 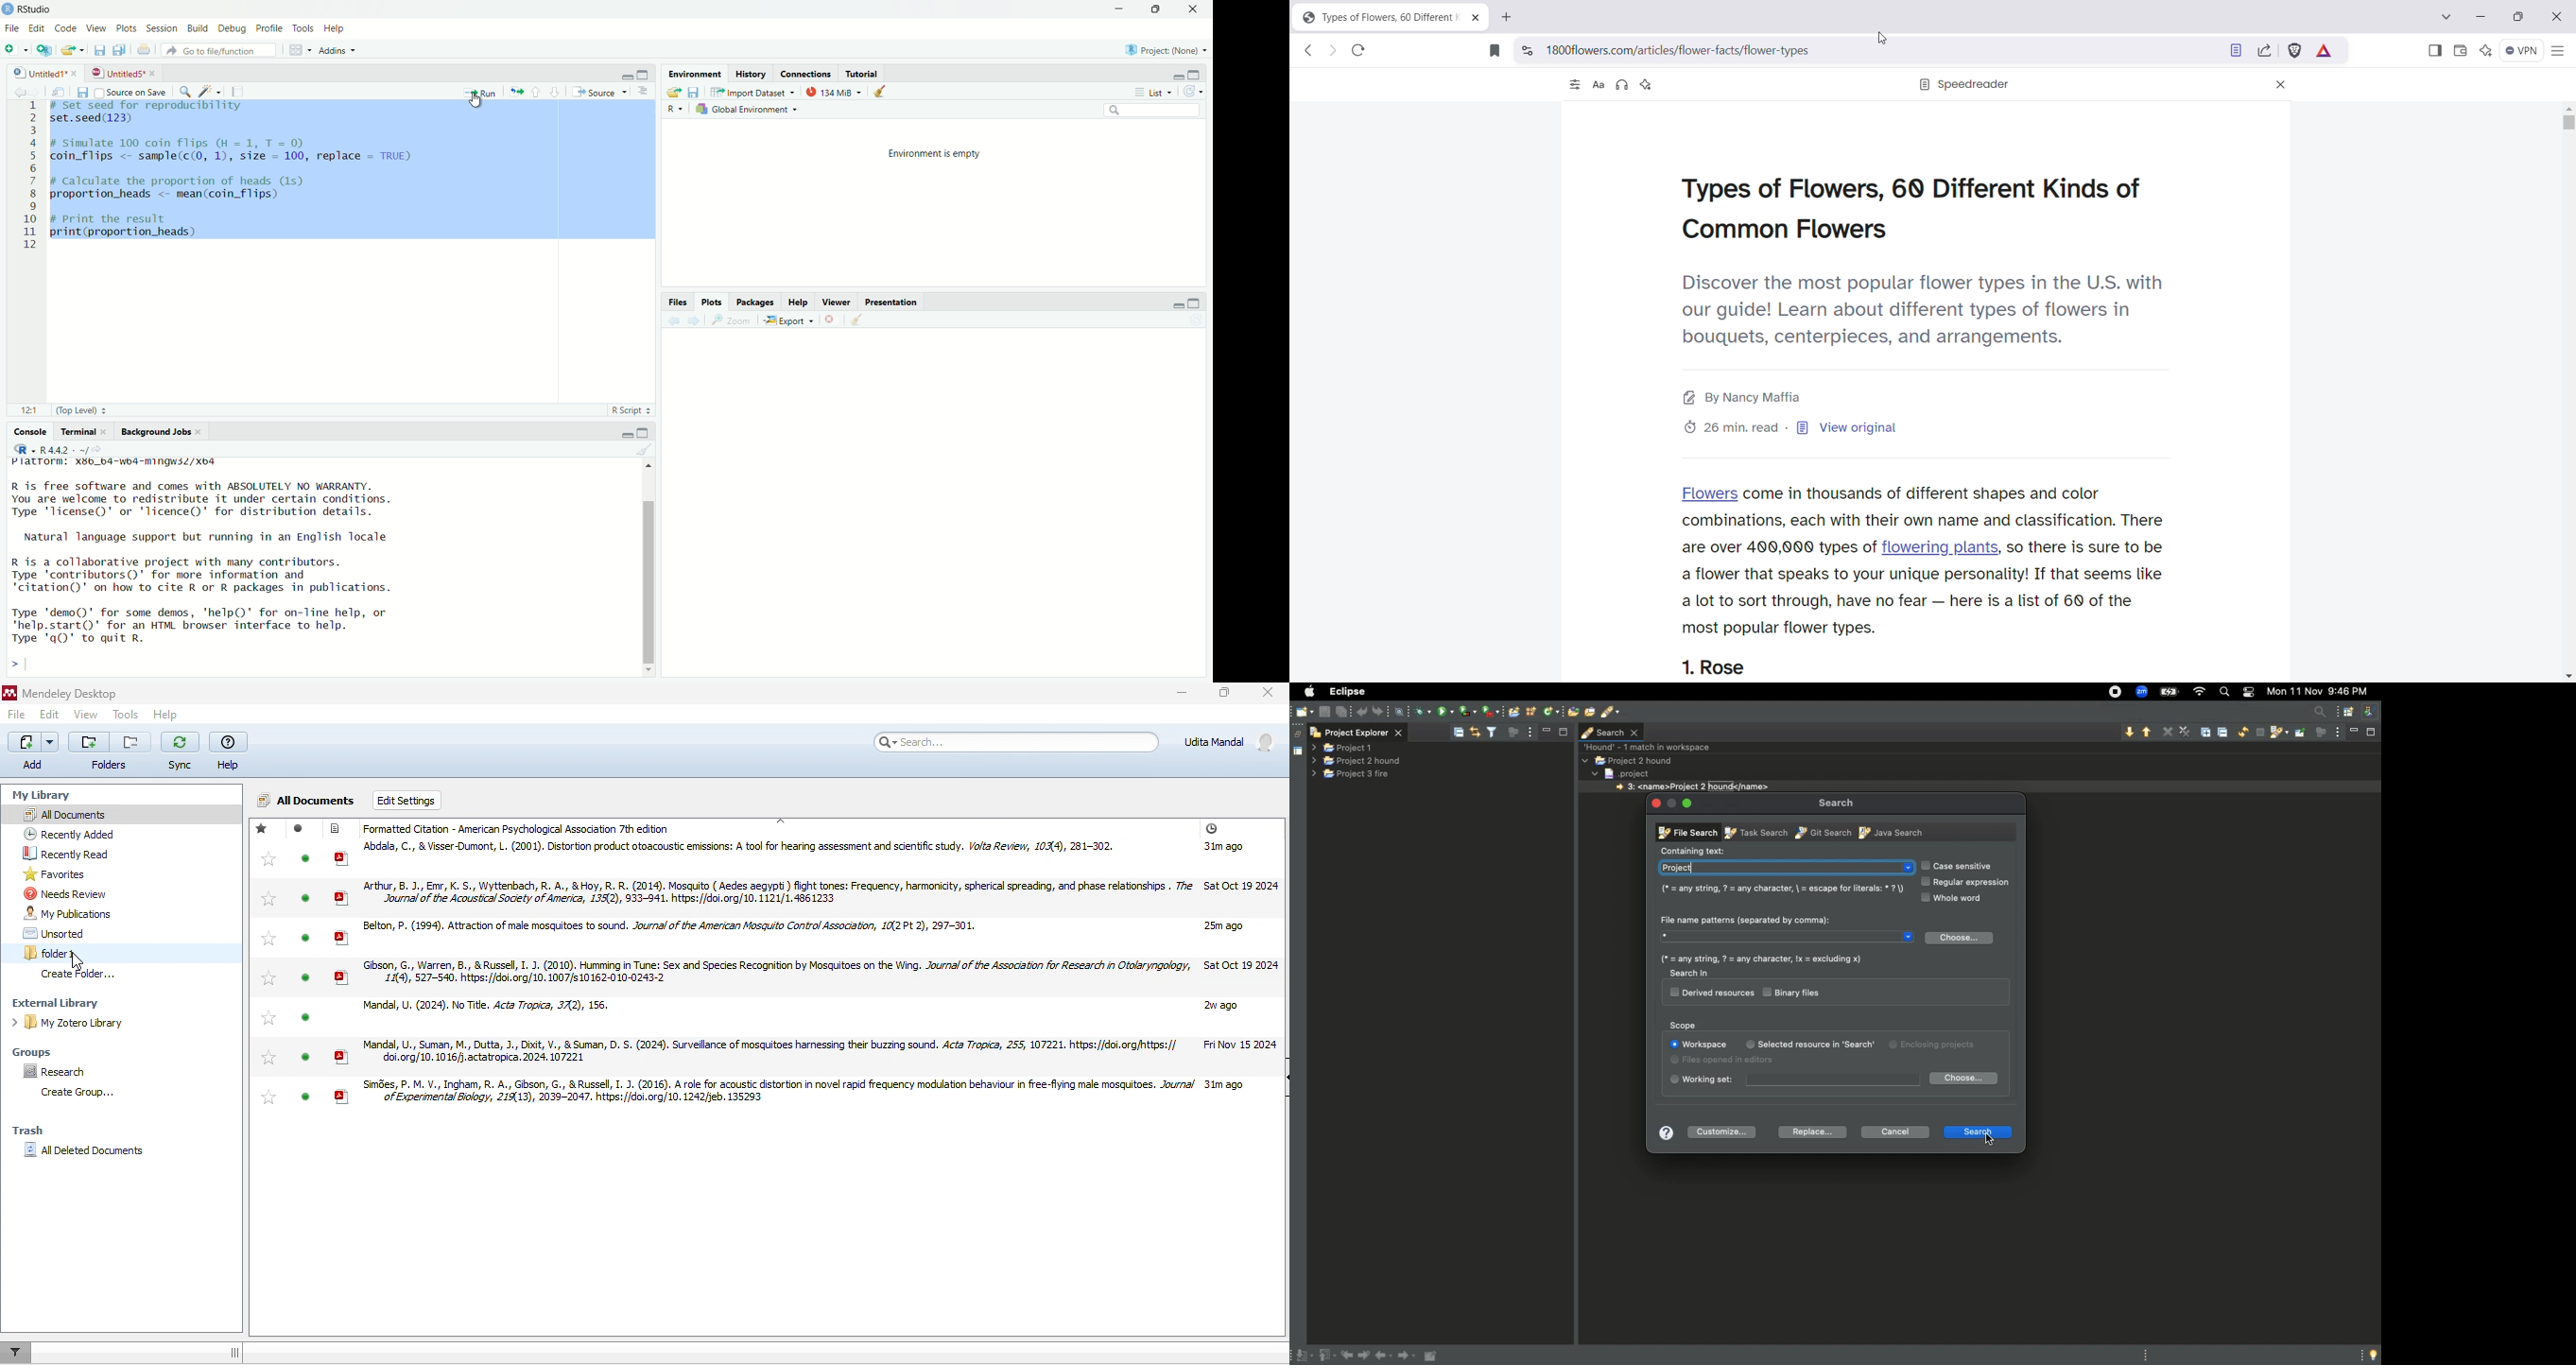 What do you see at coordinates (97, 119) in the screenshot?
I see `set.seed(123)` at bounding box center [97, 119].